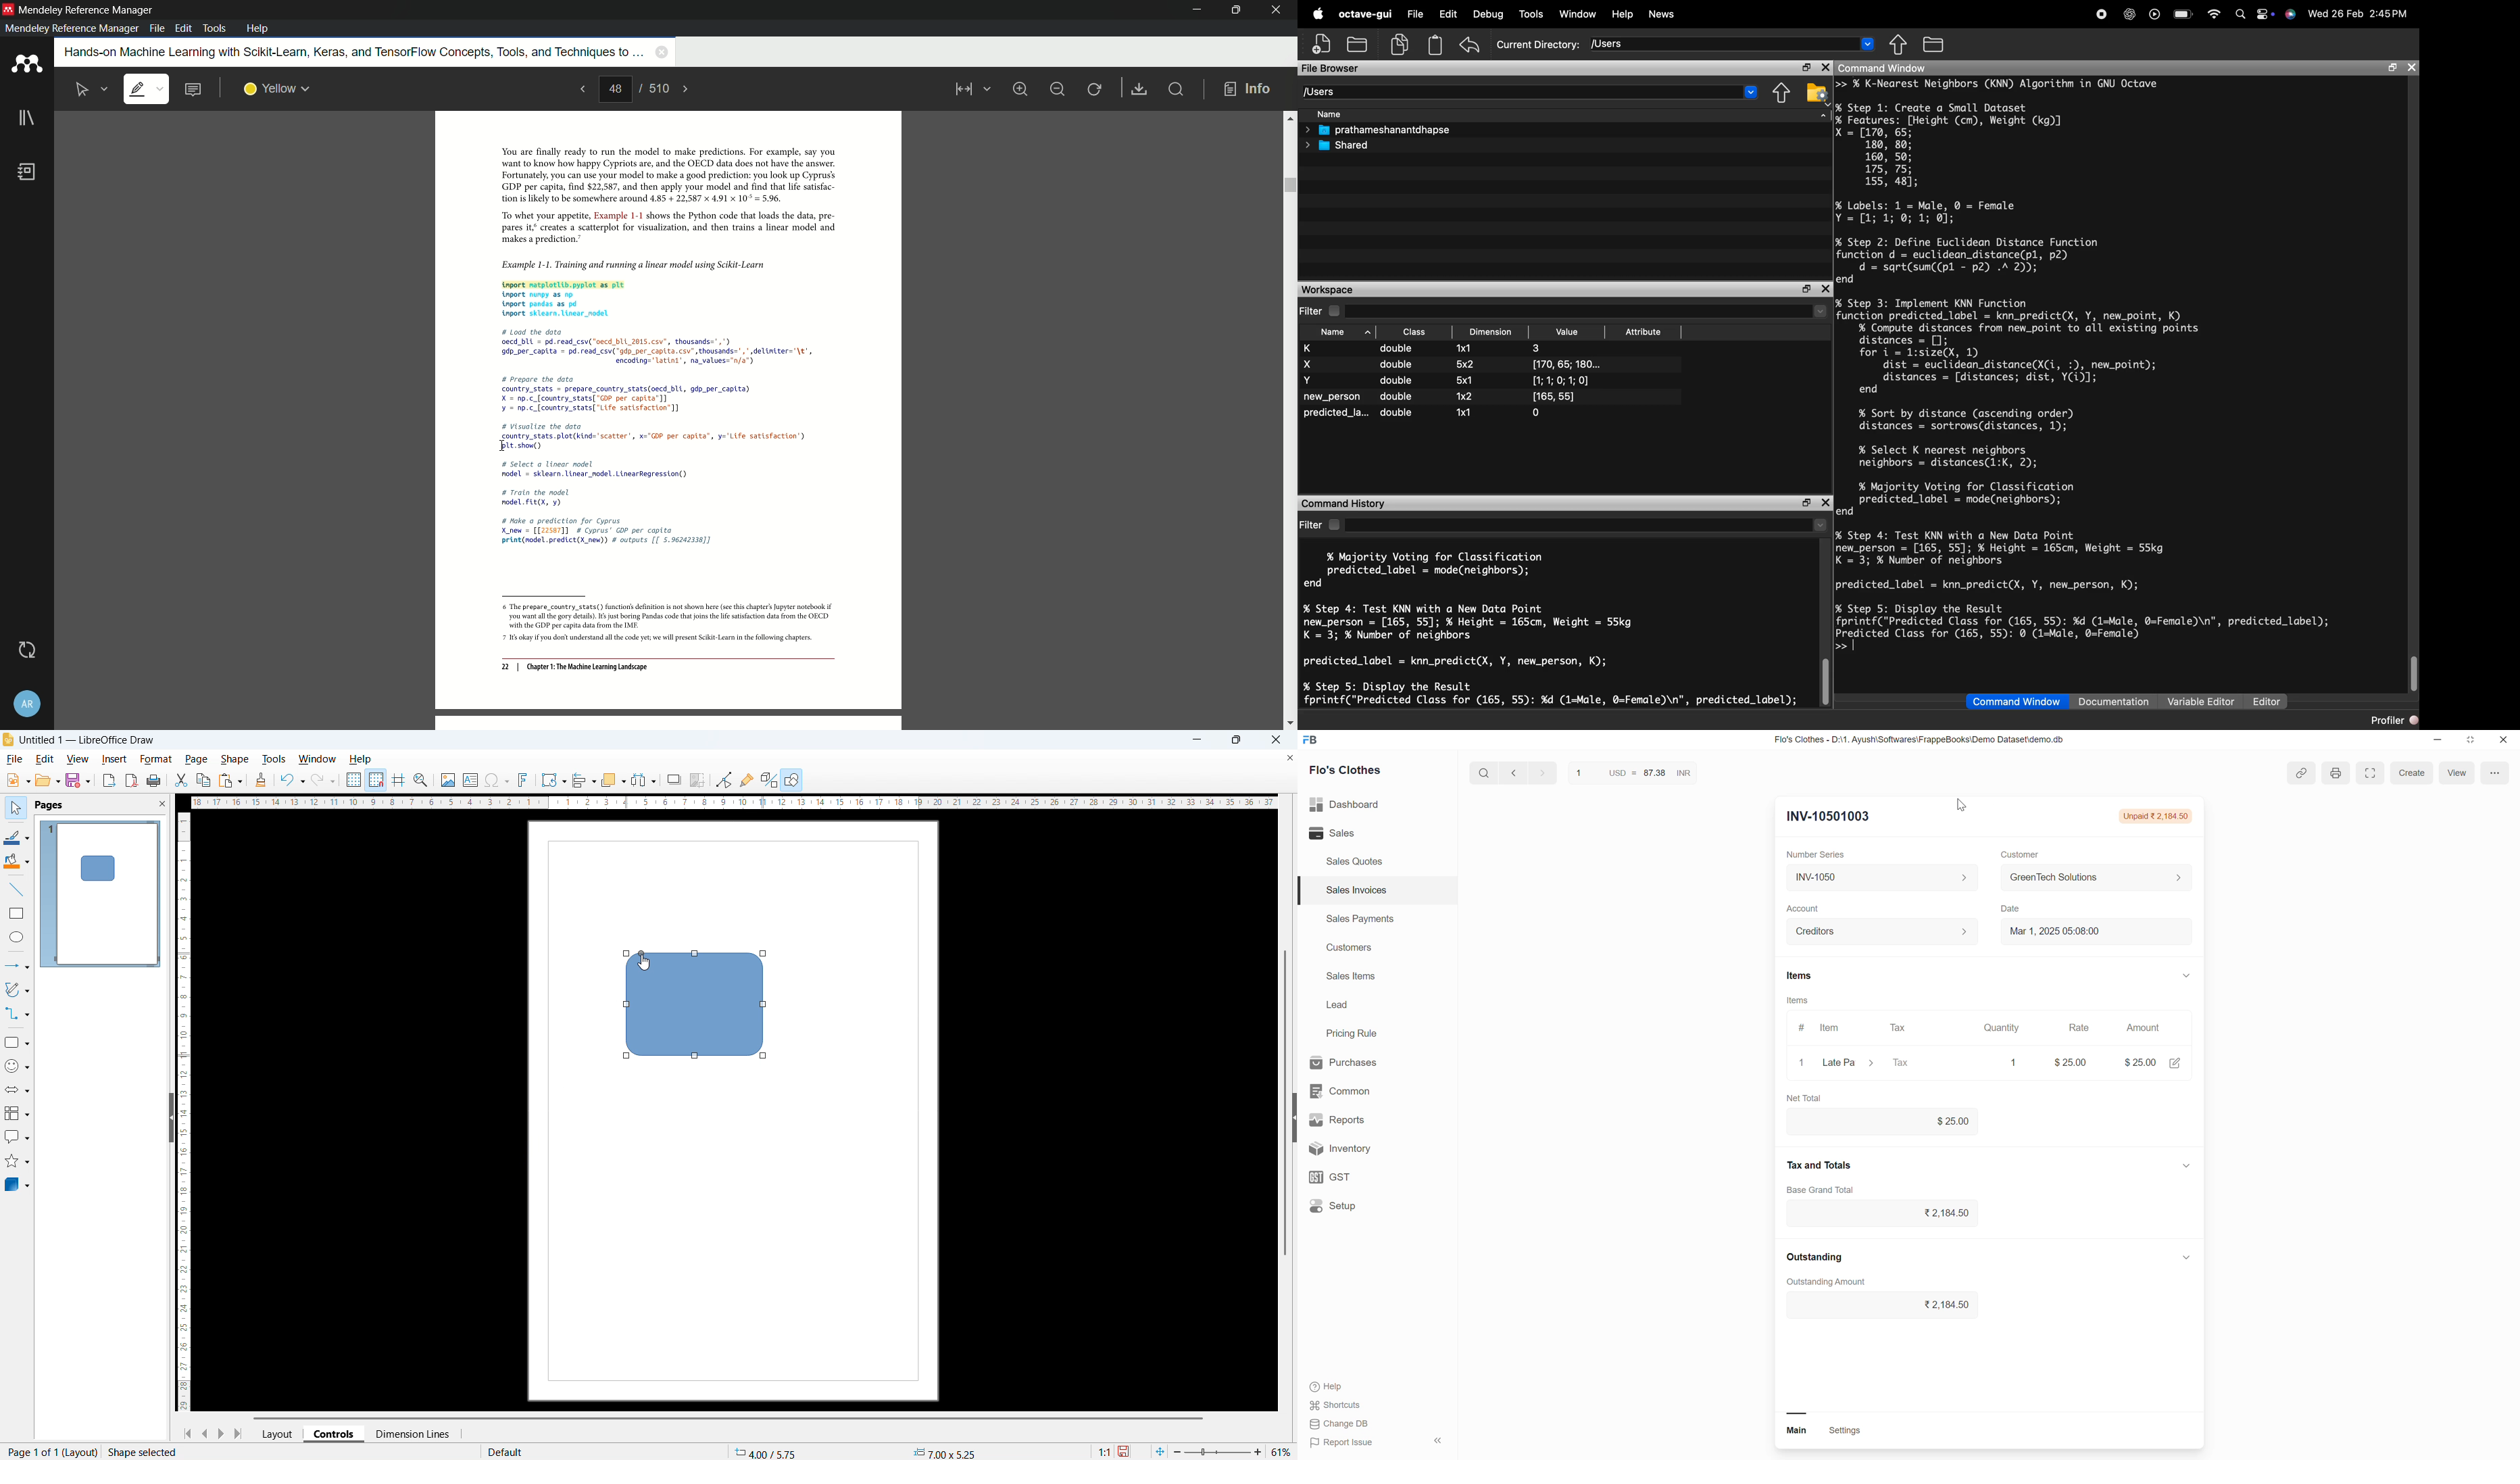  Describe the element at coordinates (2178, 1065) in the screenshot. I see `edit amount ` at that location.